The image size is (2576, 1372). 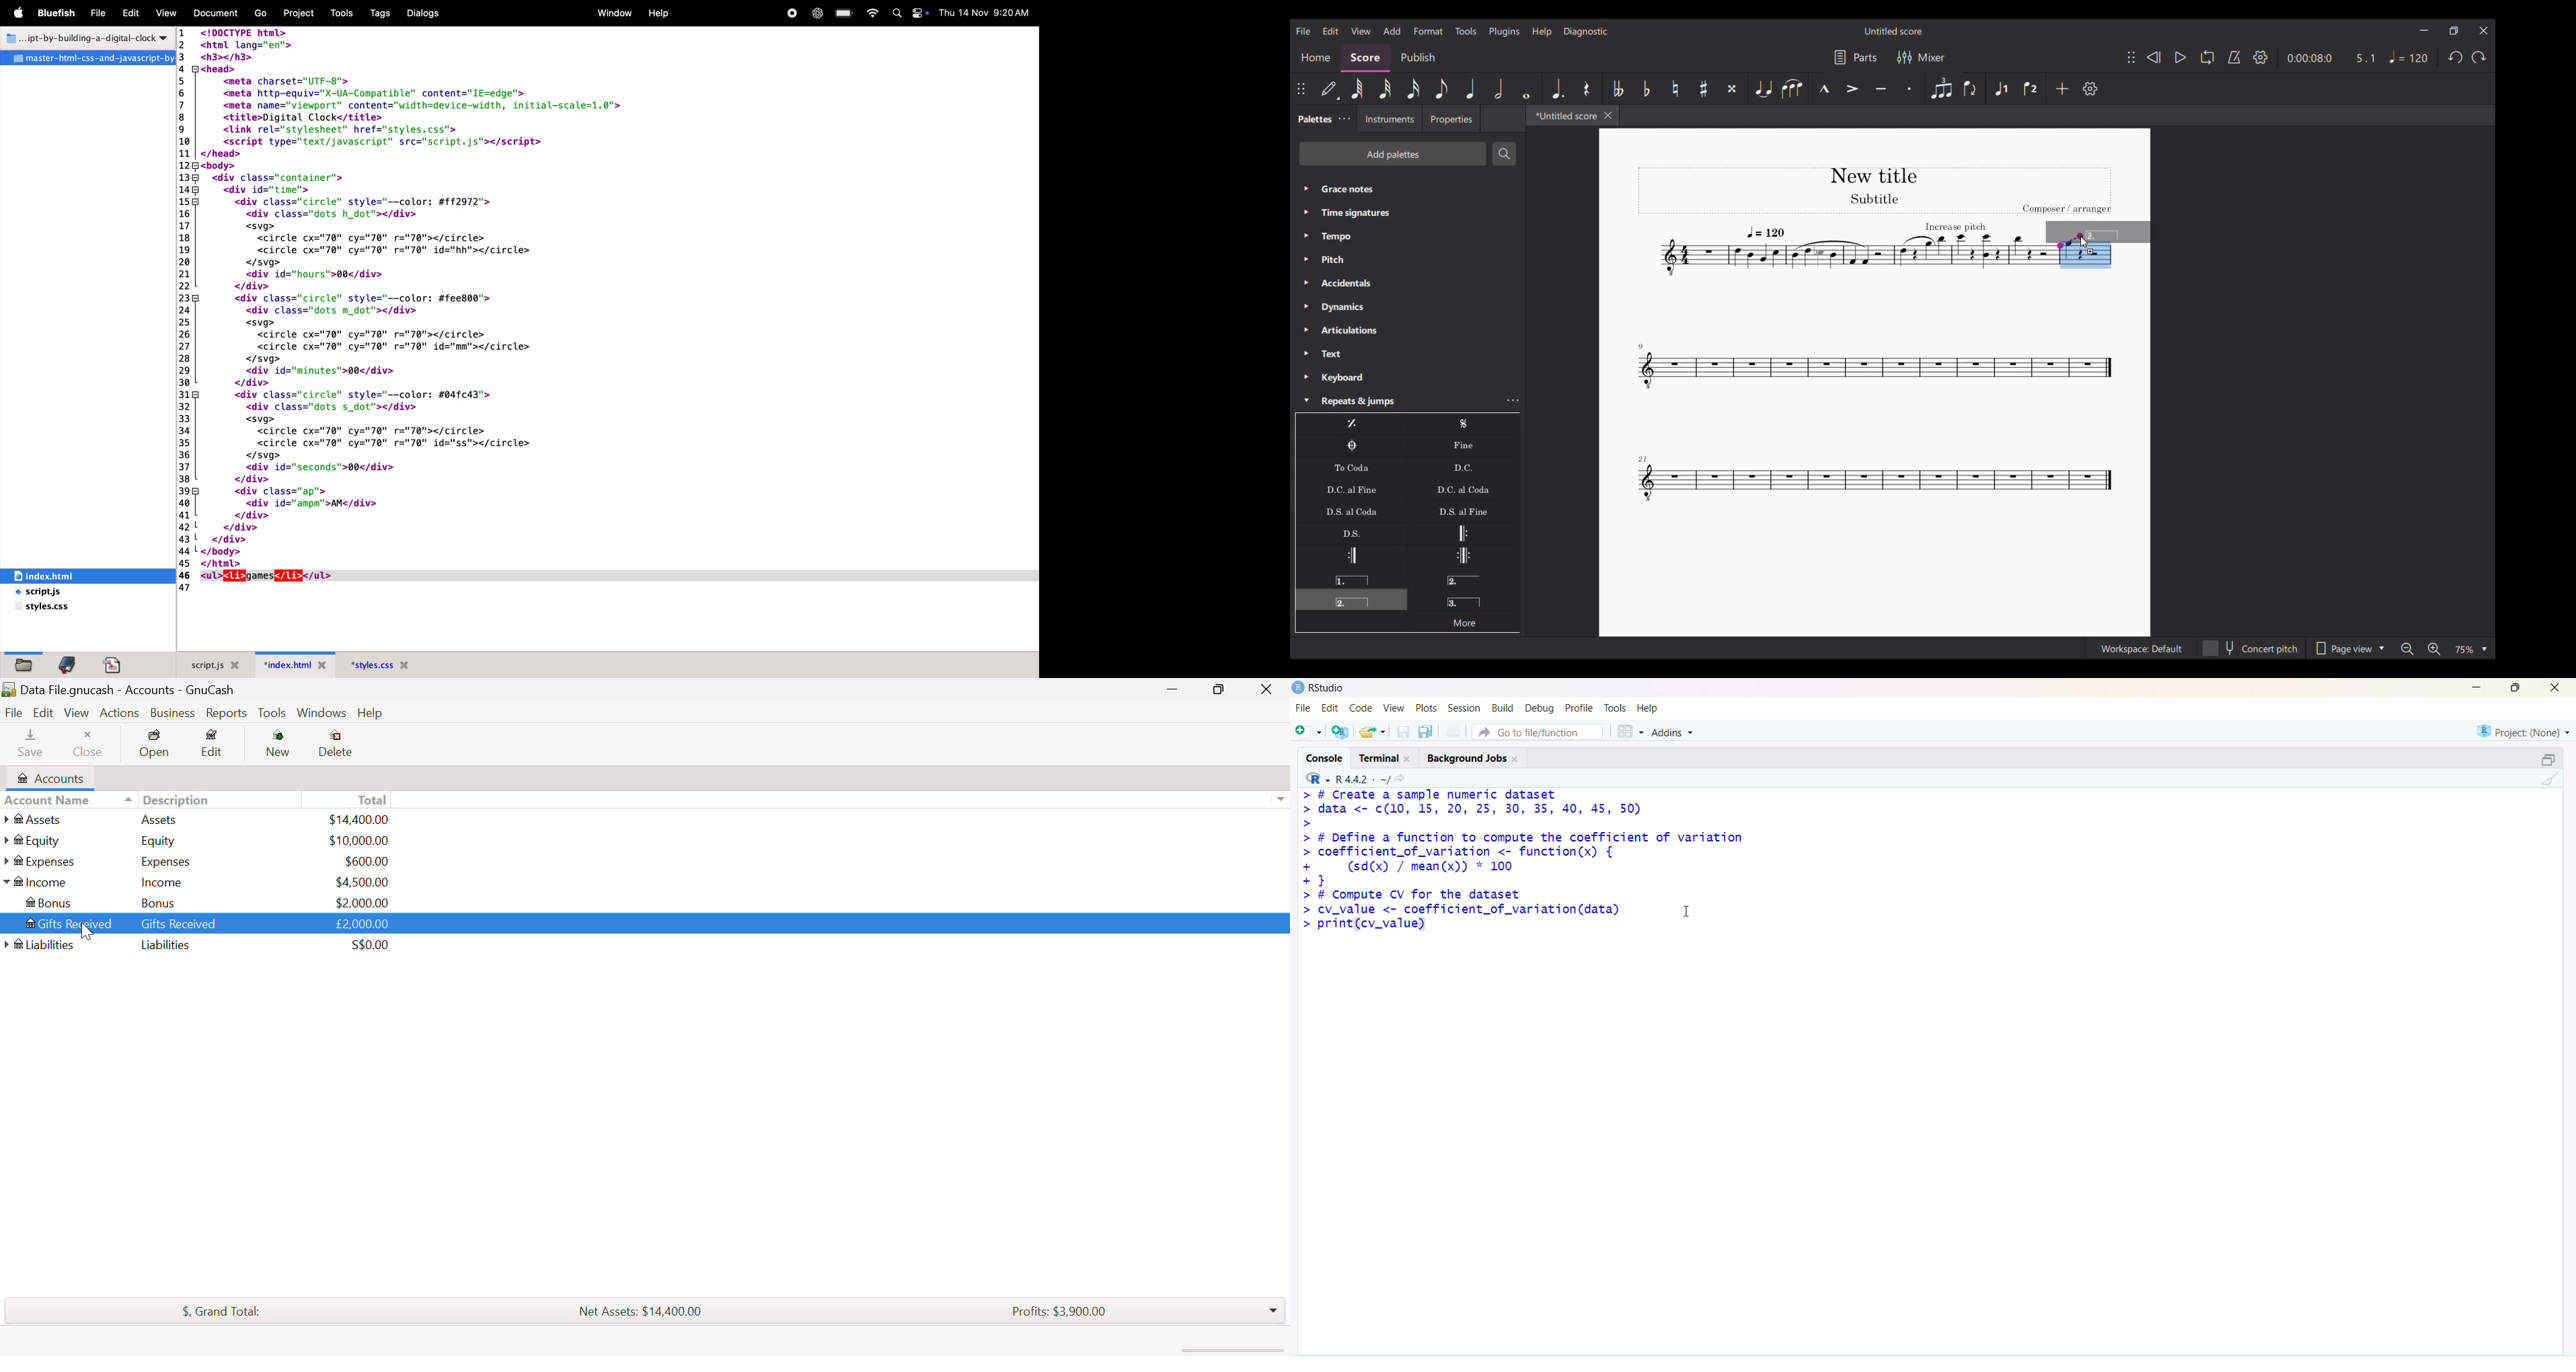 What do you see at coordinates (1394, 707) in the screenshot?
I see `view` at bounding box center [1394, 707].